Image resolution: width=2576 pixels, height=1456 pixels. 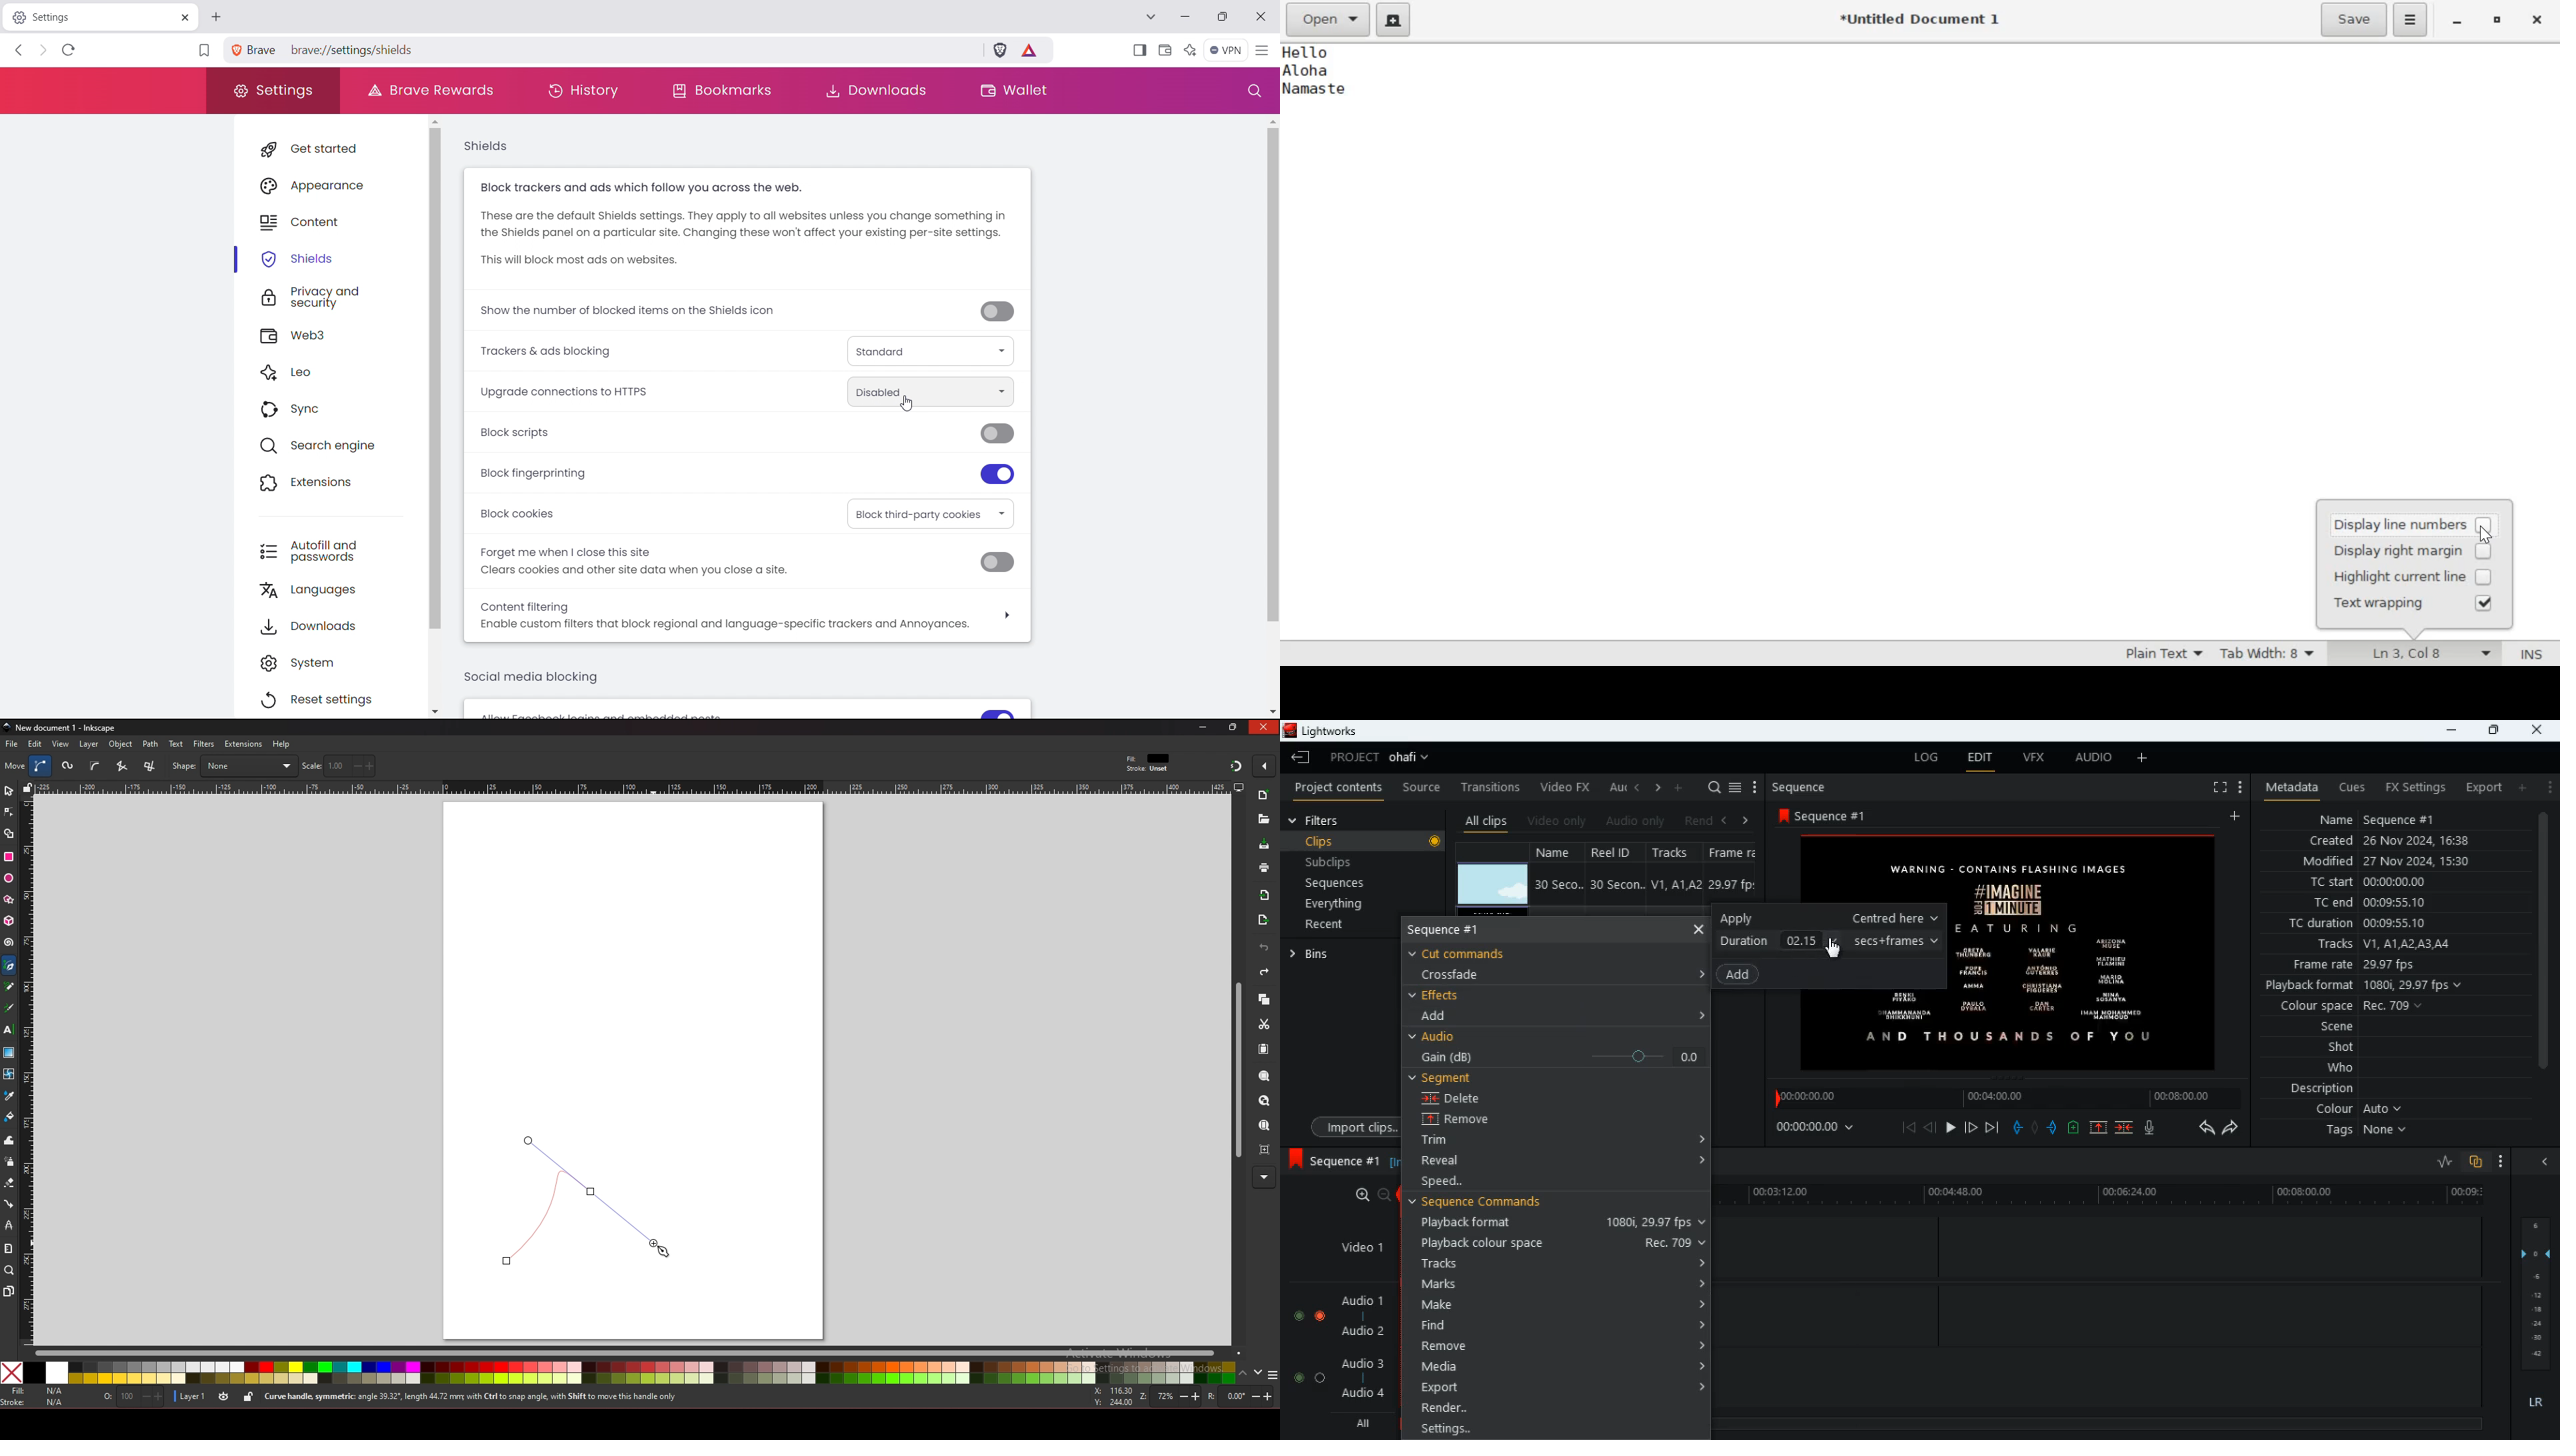 What do you see at coordinates (89, 744) in the screenshot?
I see `layer` at bounding box center [89, 744].